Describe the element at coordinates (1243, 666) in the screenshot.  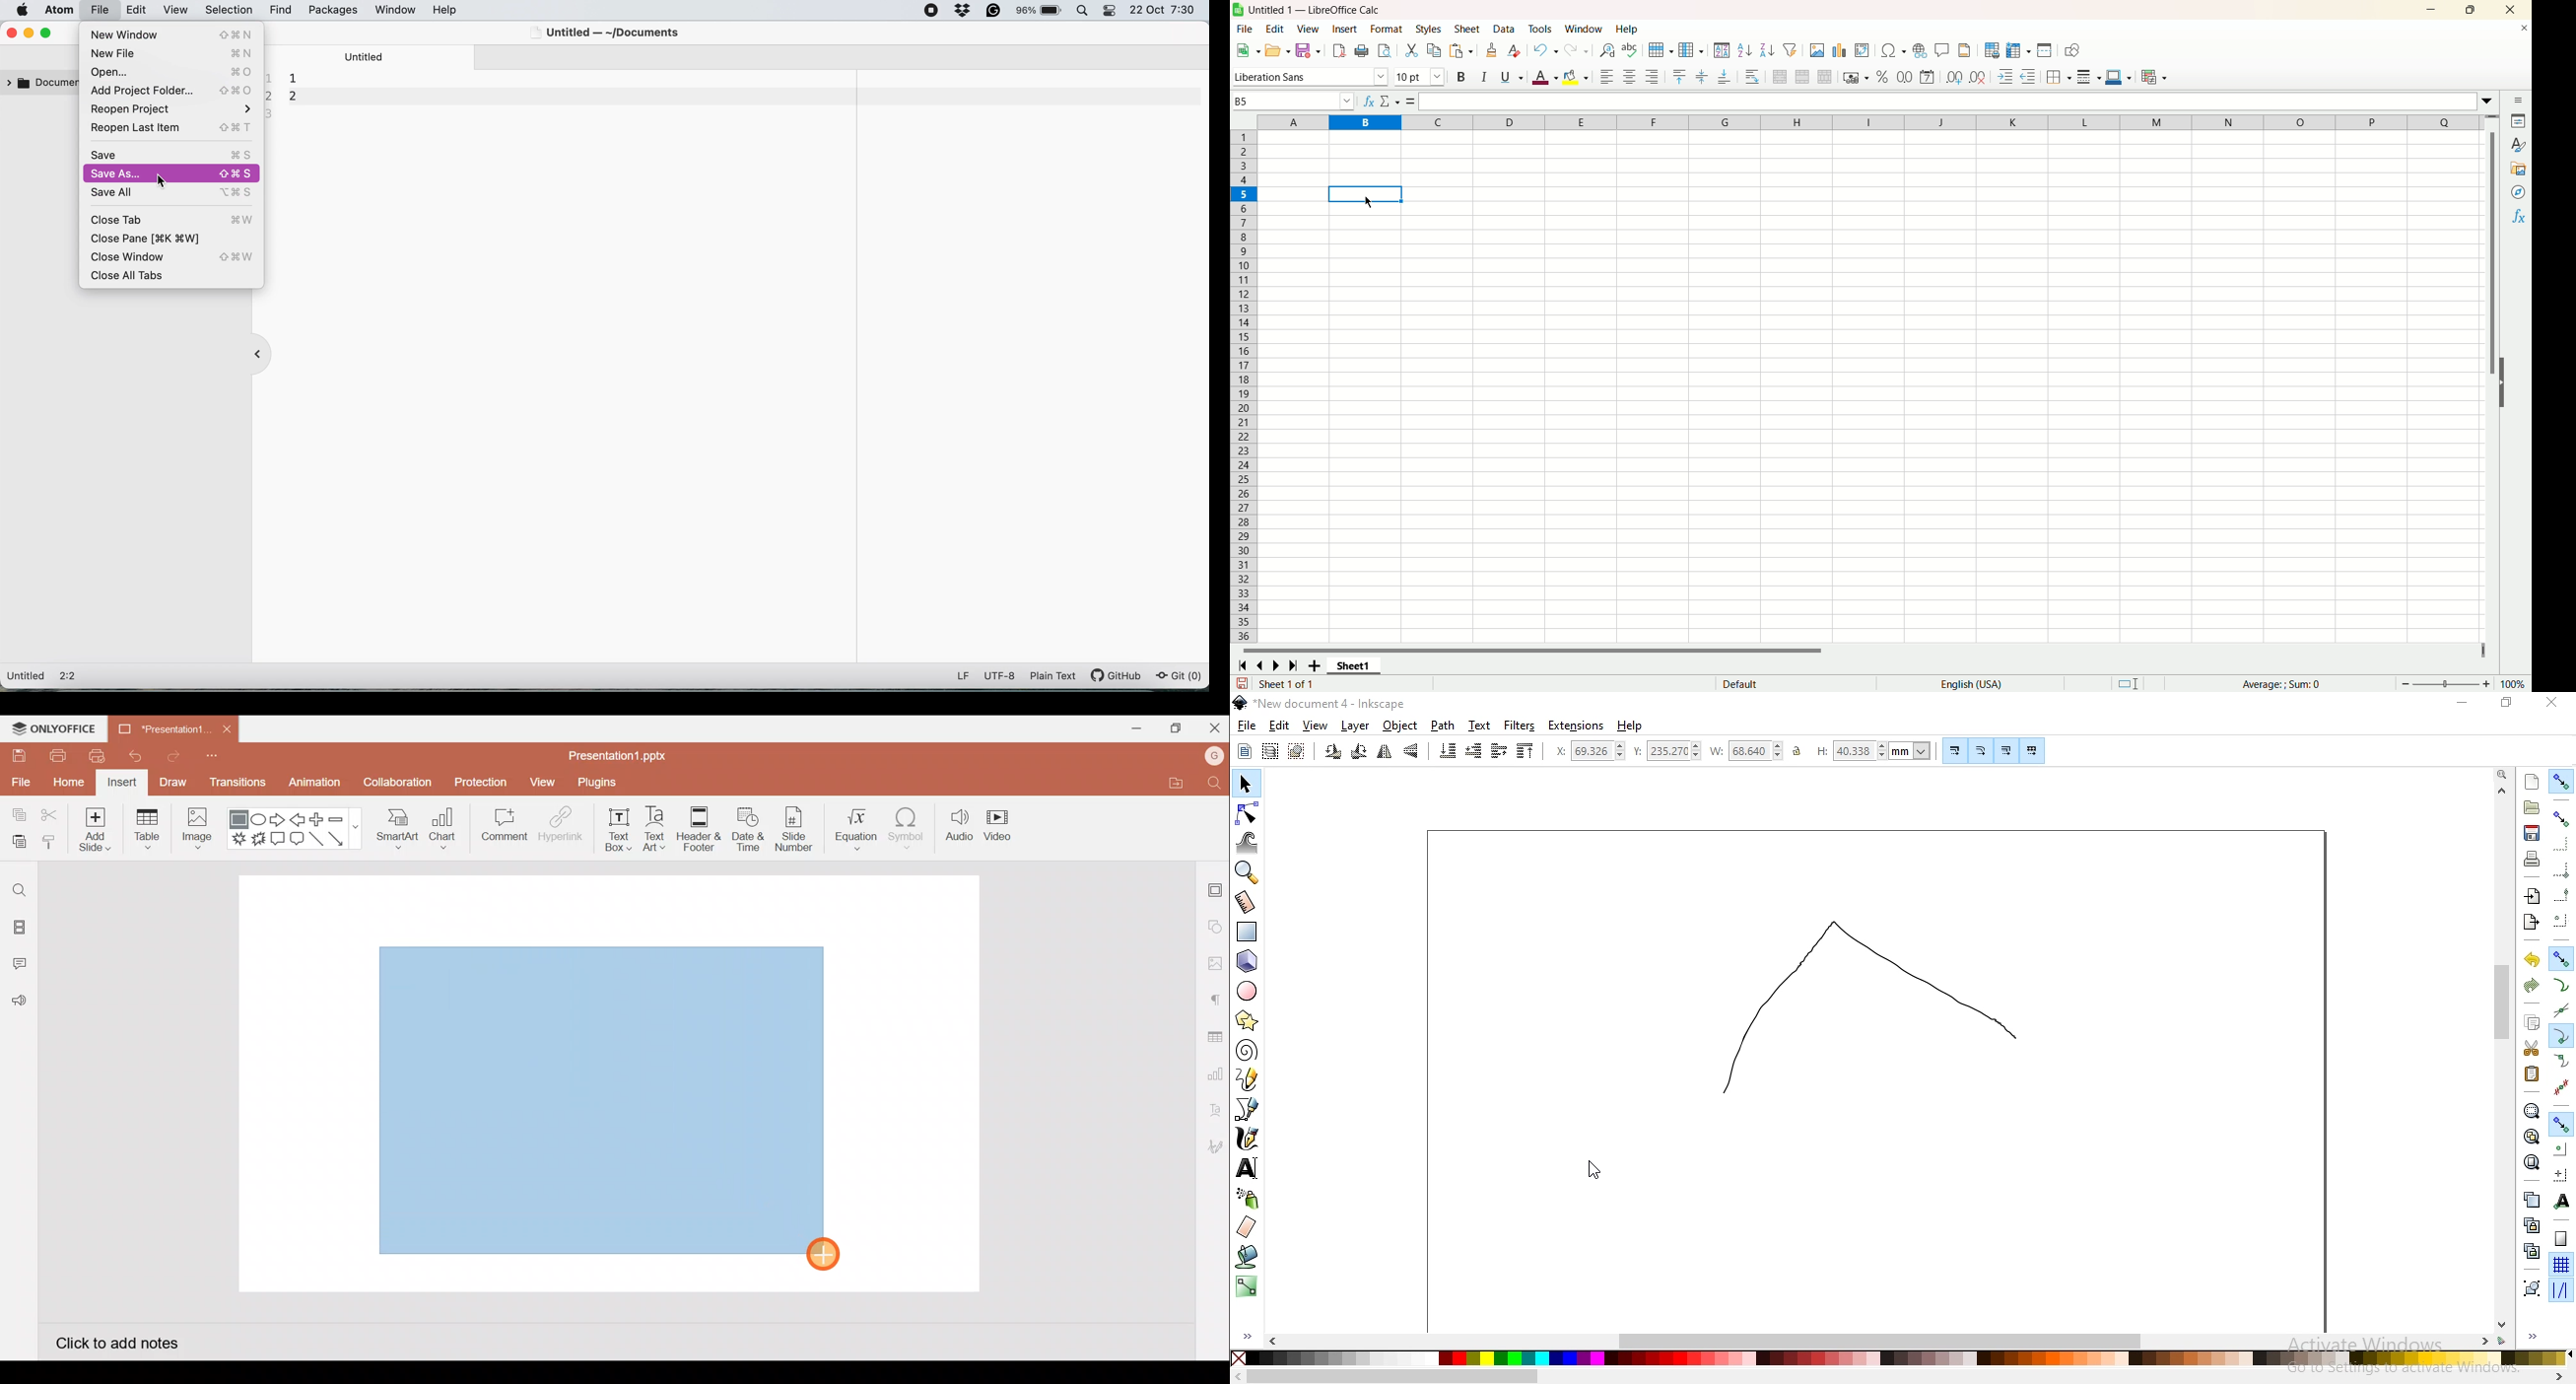
I see `scroll to first sheet` at that location.